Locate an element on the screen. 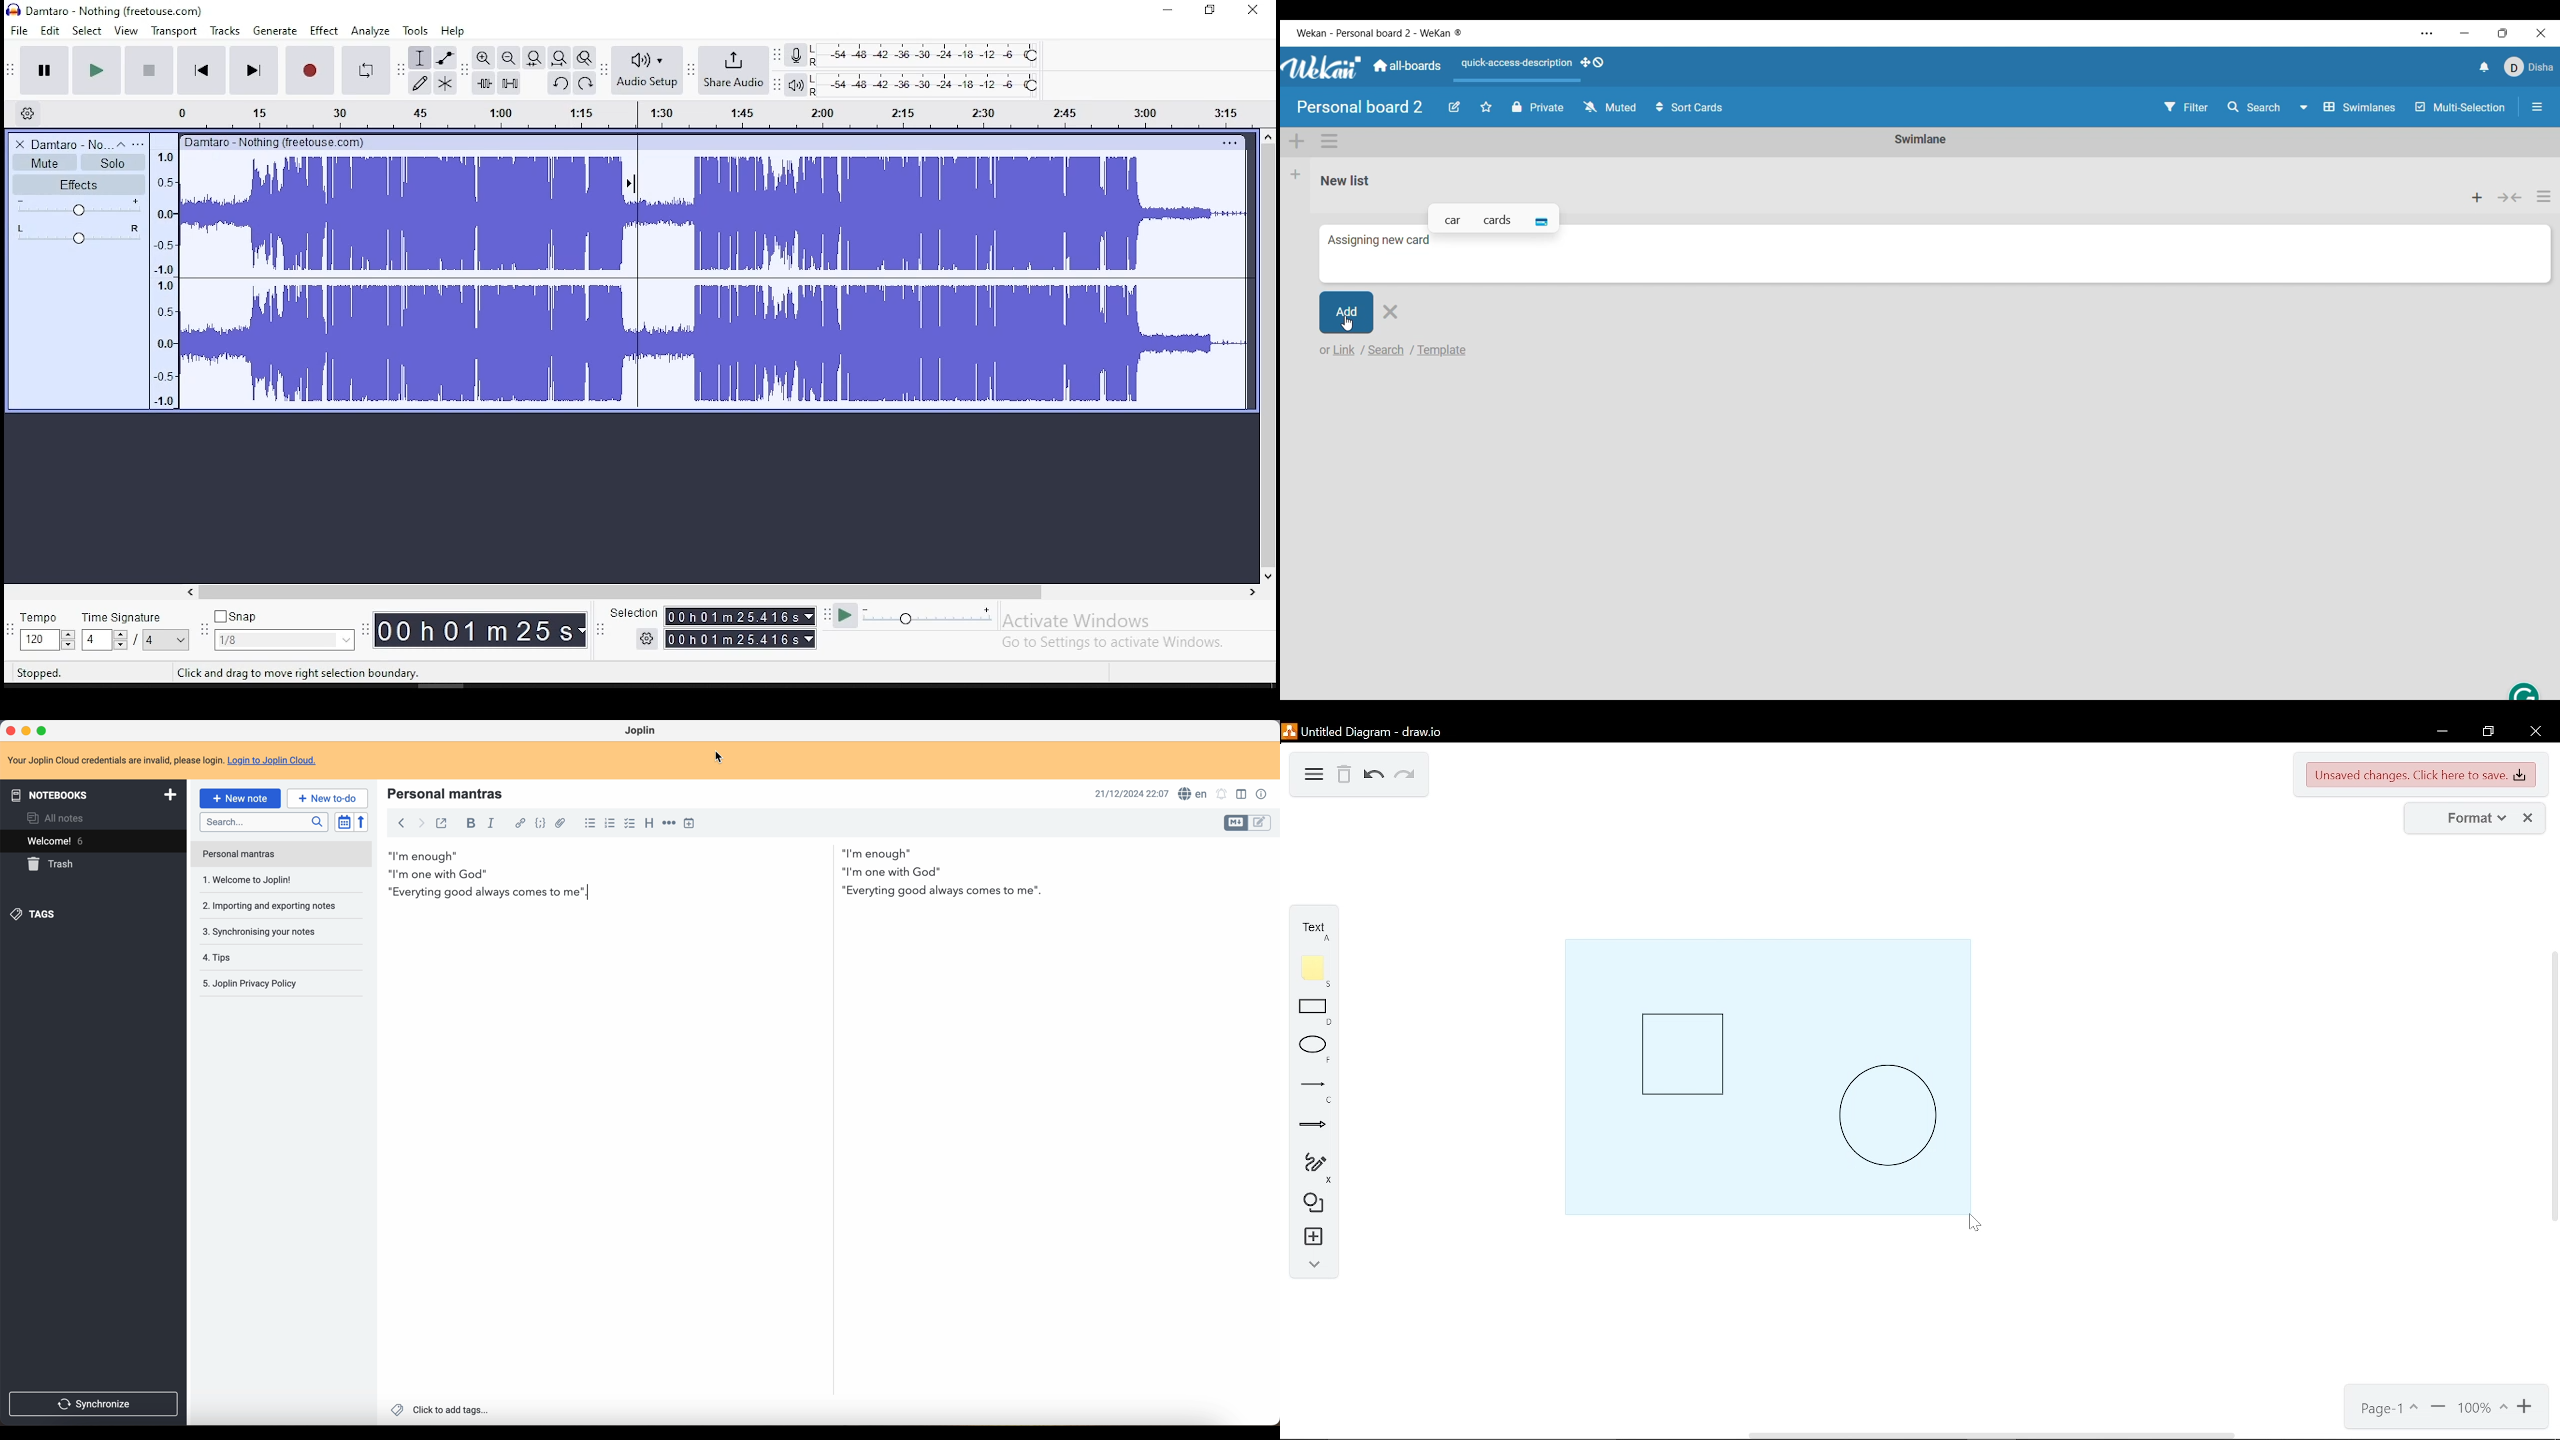 The image size is (2576, 1456). redo is located at coordinates (584, 83).